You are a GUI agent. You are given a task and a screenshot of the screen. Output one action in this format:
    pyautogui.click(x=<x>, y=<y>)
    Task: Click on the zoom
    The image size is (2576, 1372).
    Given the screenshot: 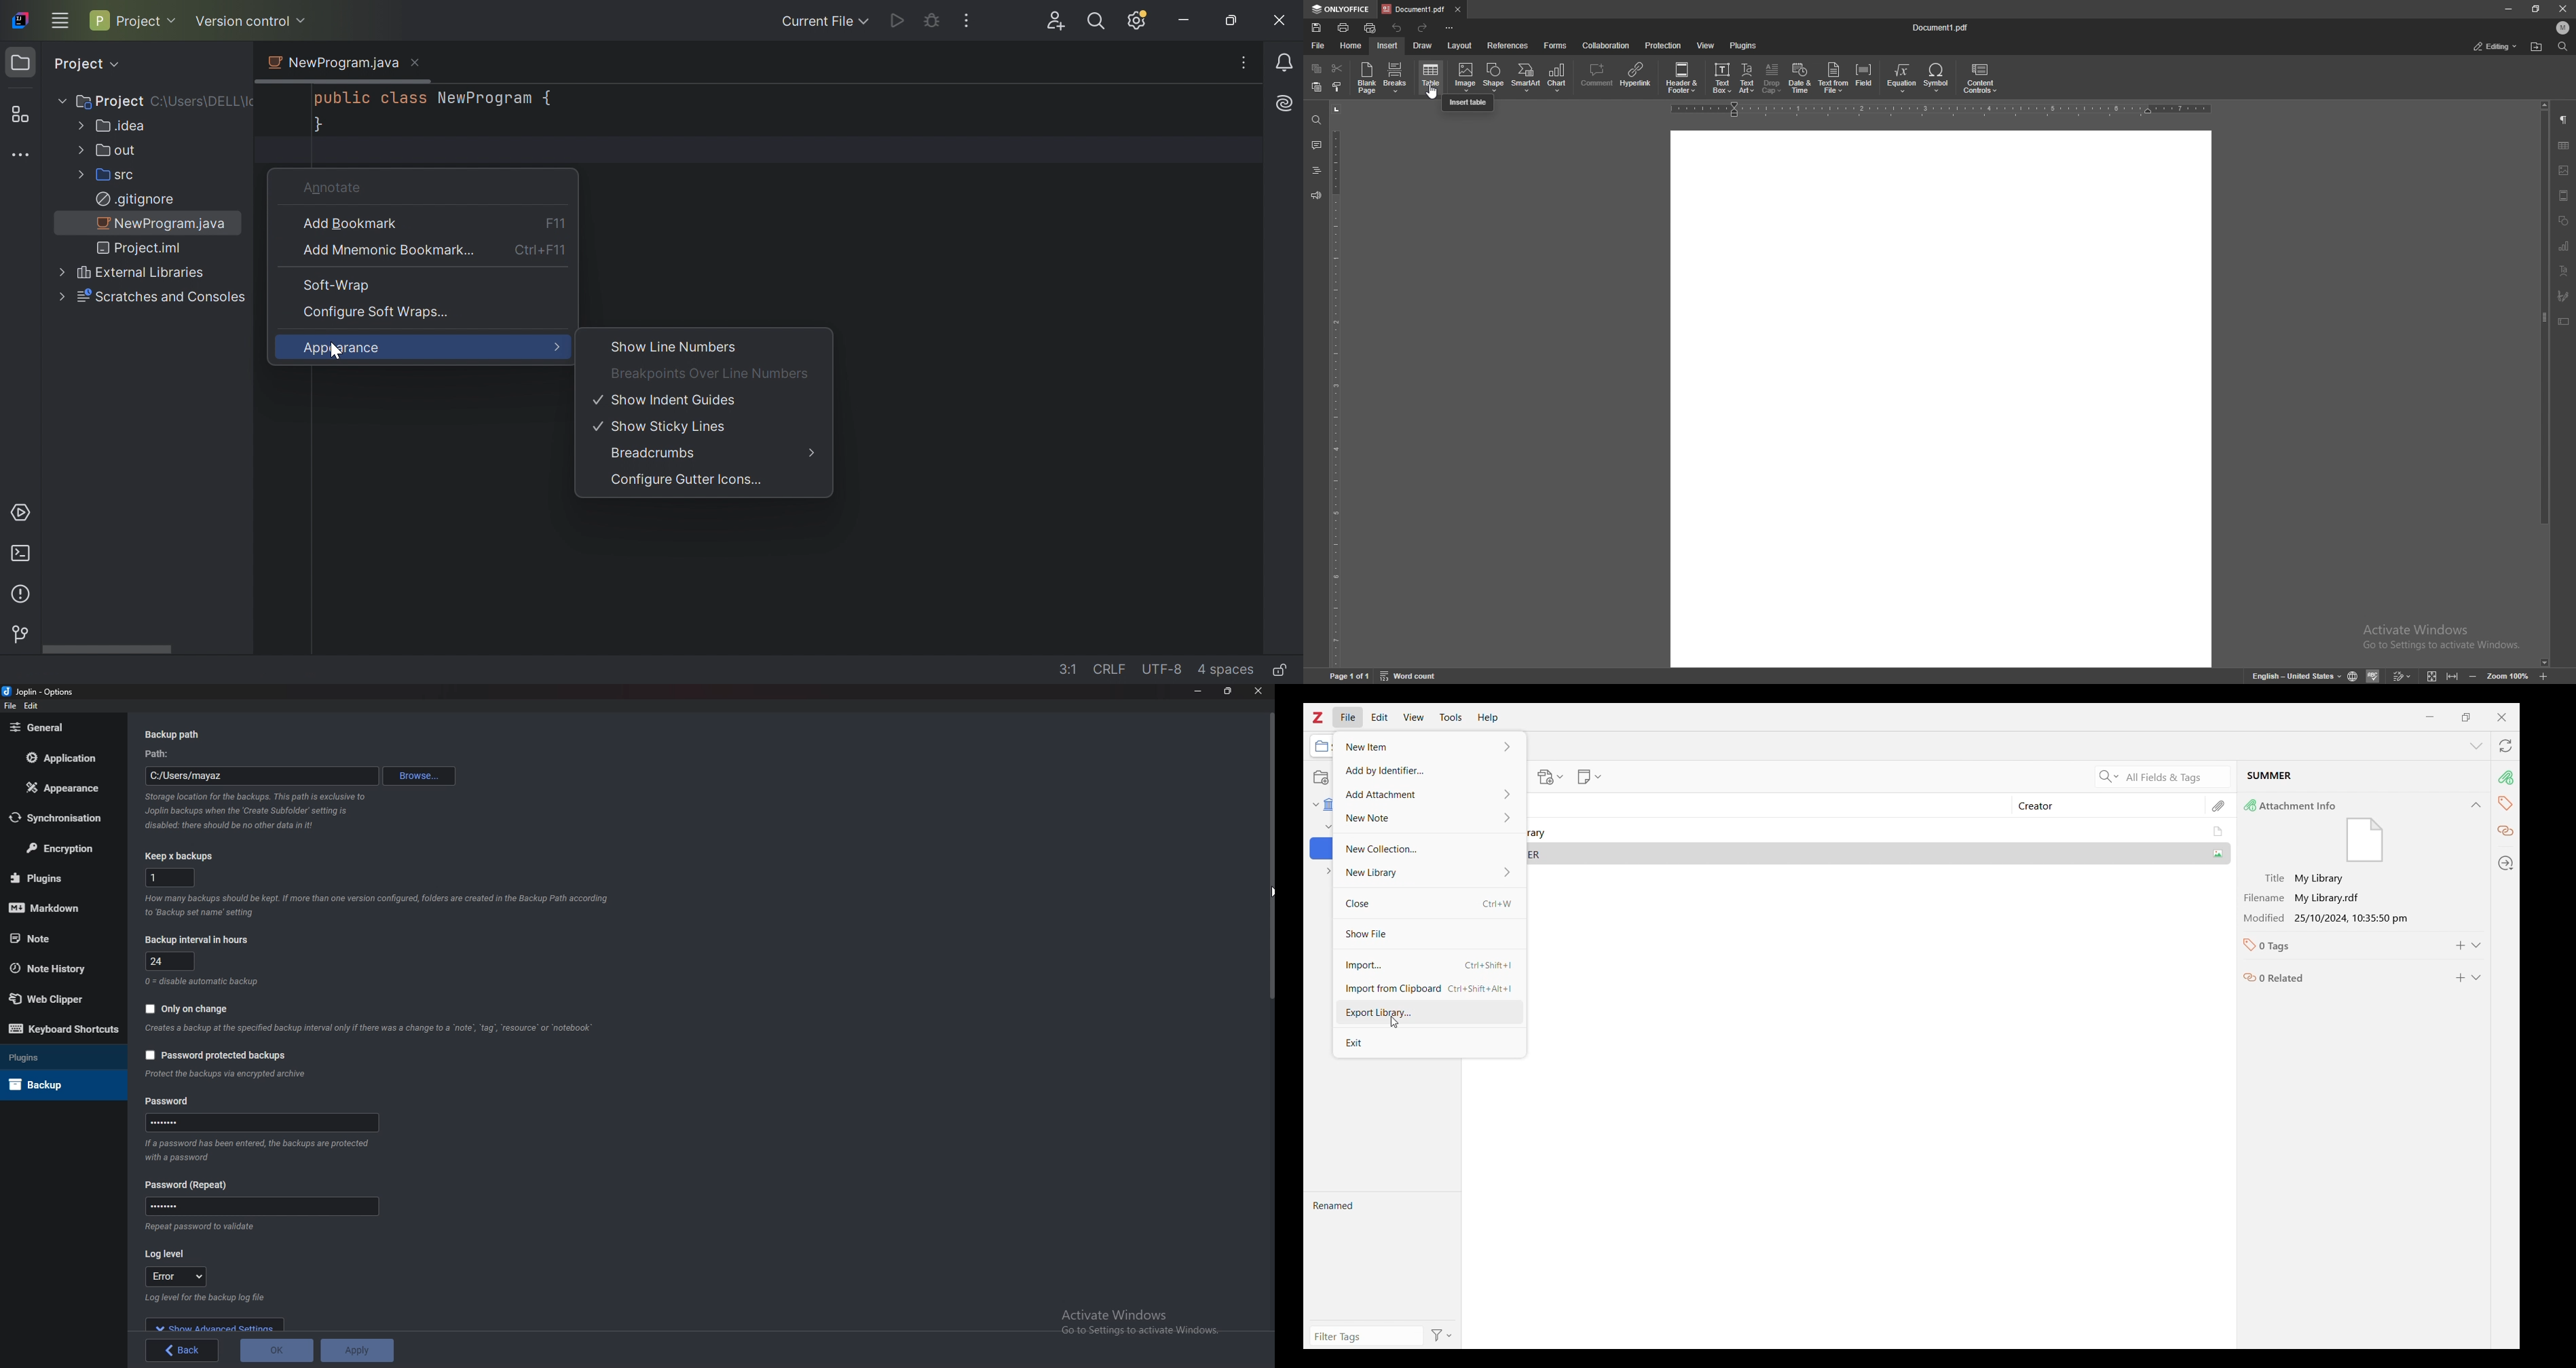 What is the action you would take?
    pyautogui.click(x=2507, y=675)
    